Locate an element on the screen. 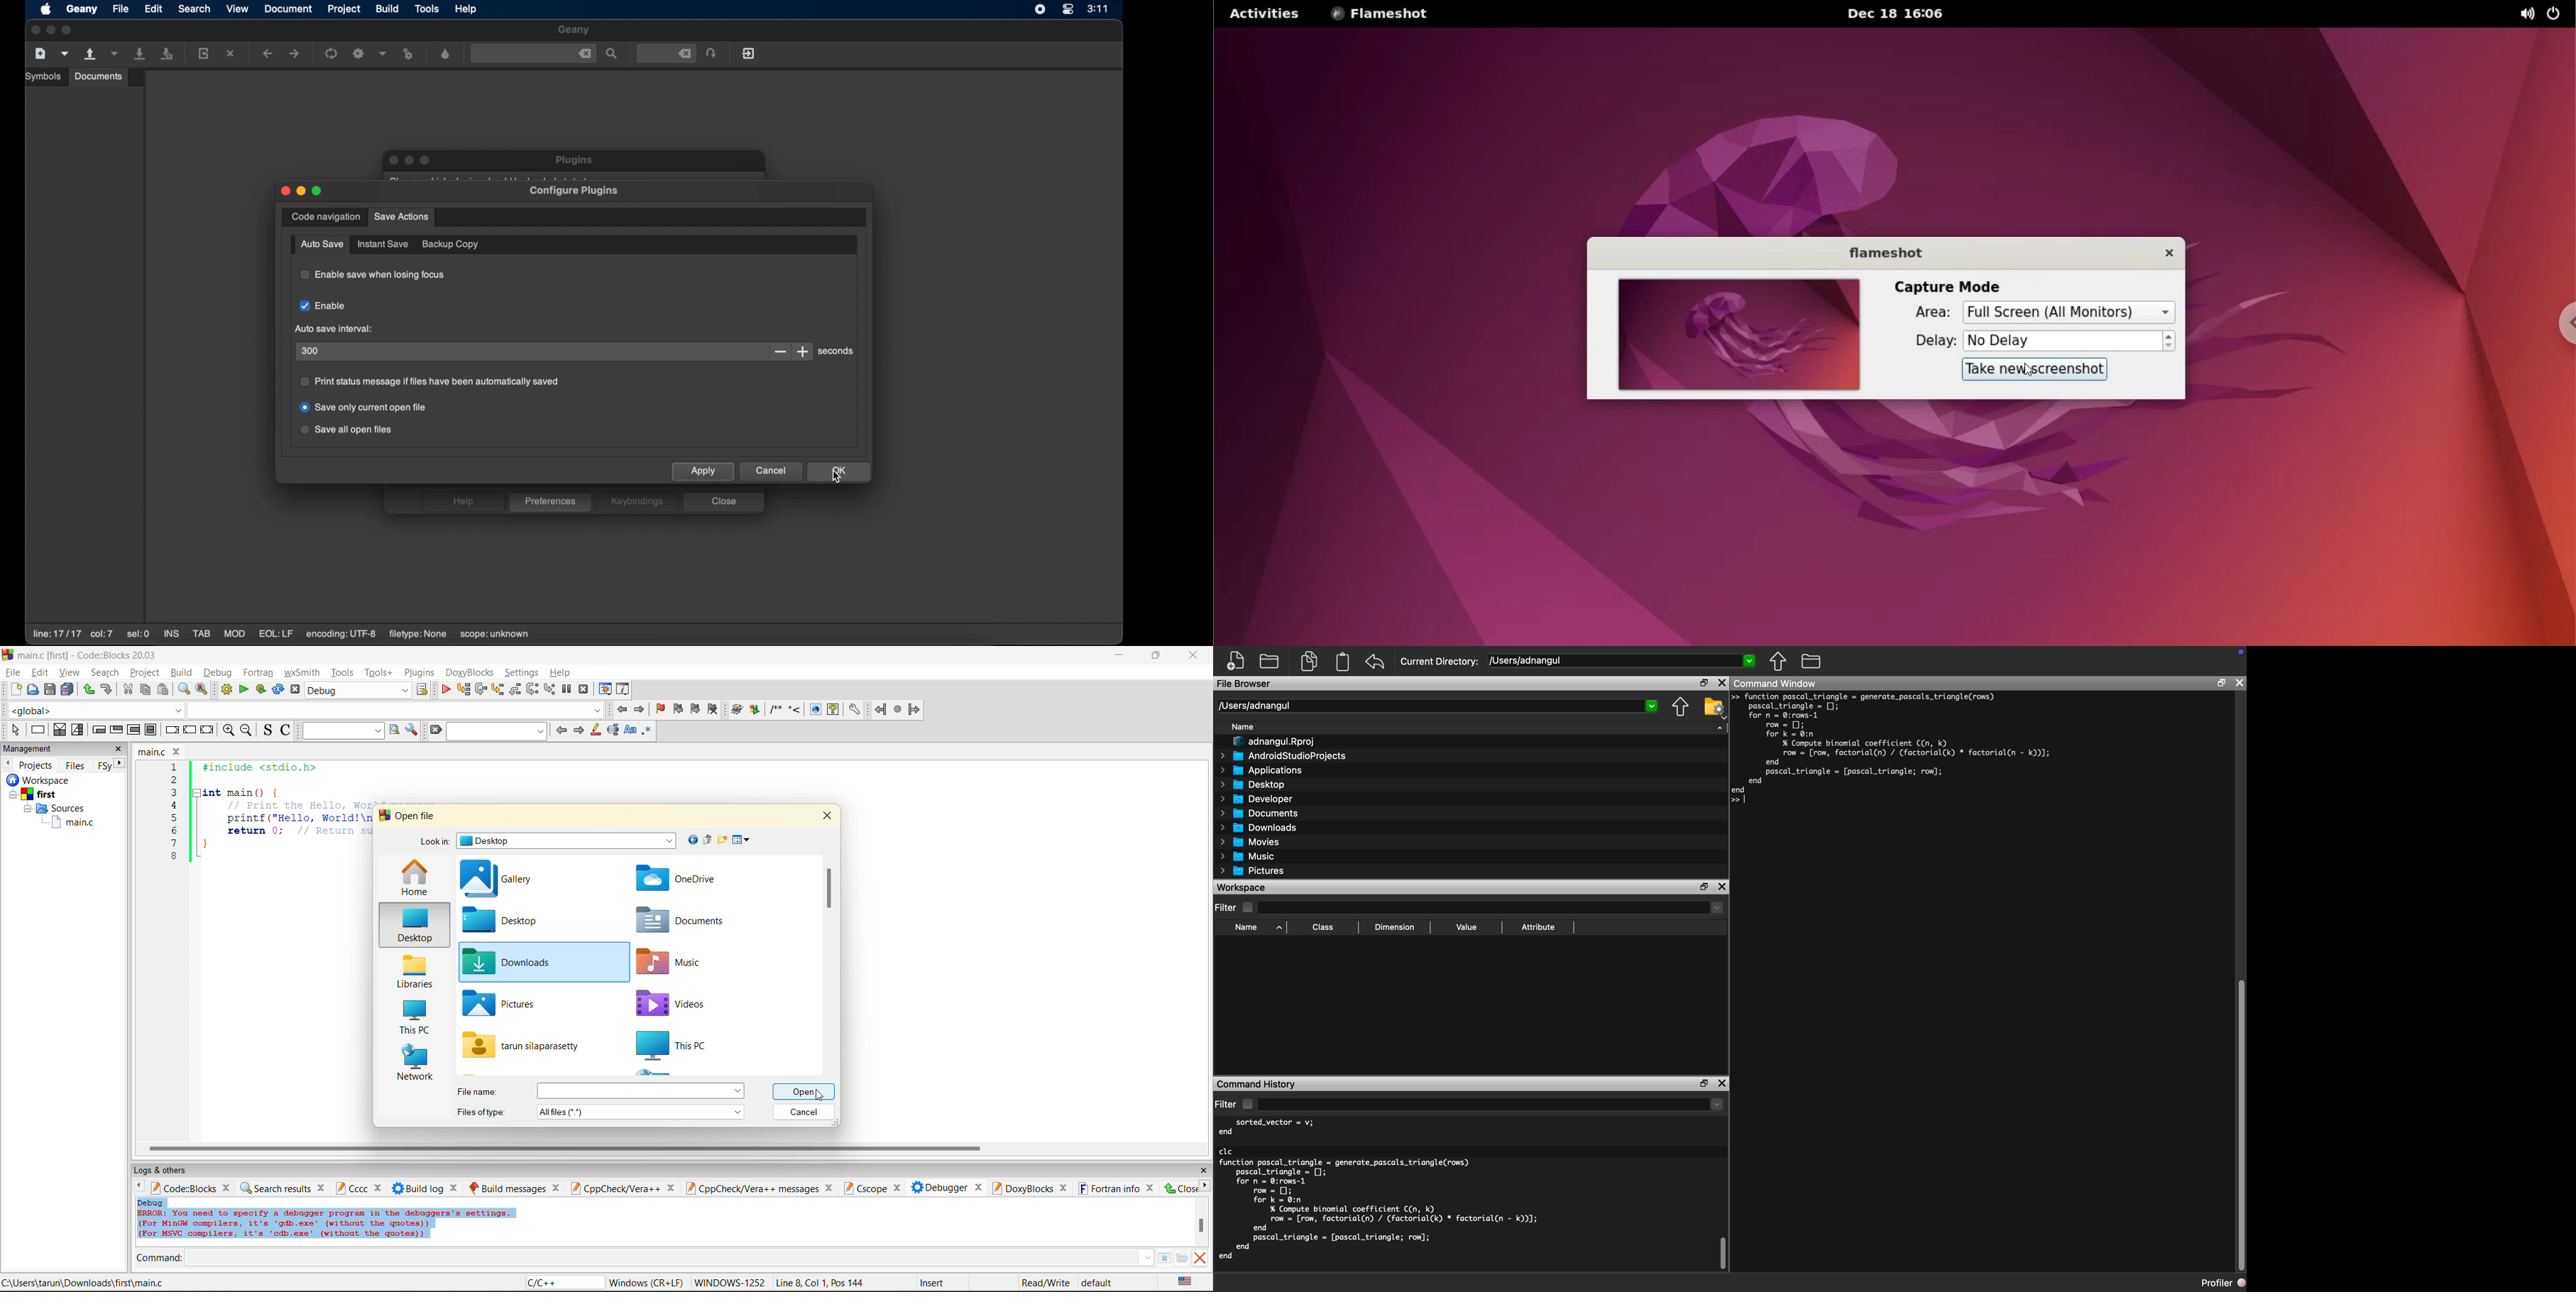 The height and width of the screenshot is (1316, 2576). network is located at coordinates (416, 1064).